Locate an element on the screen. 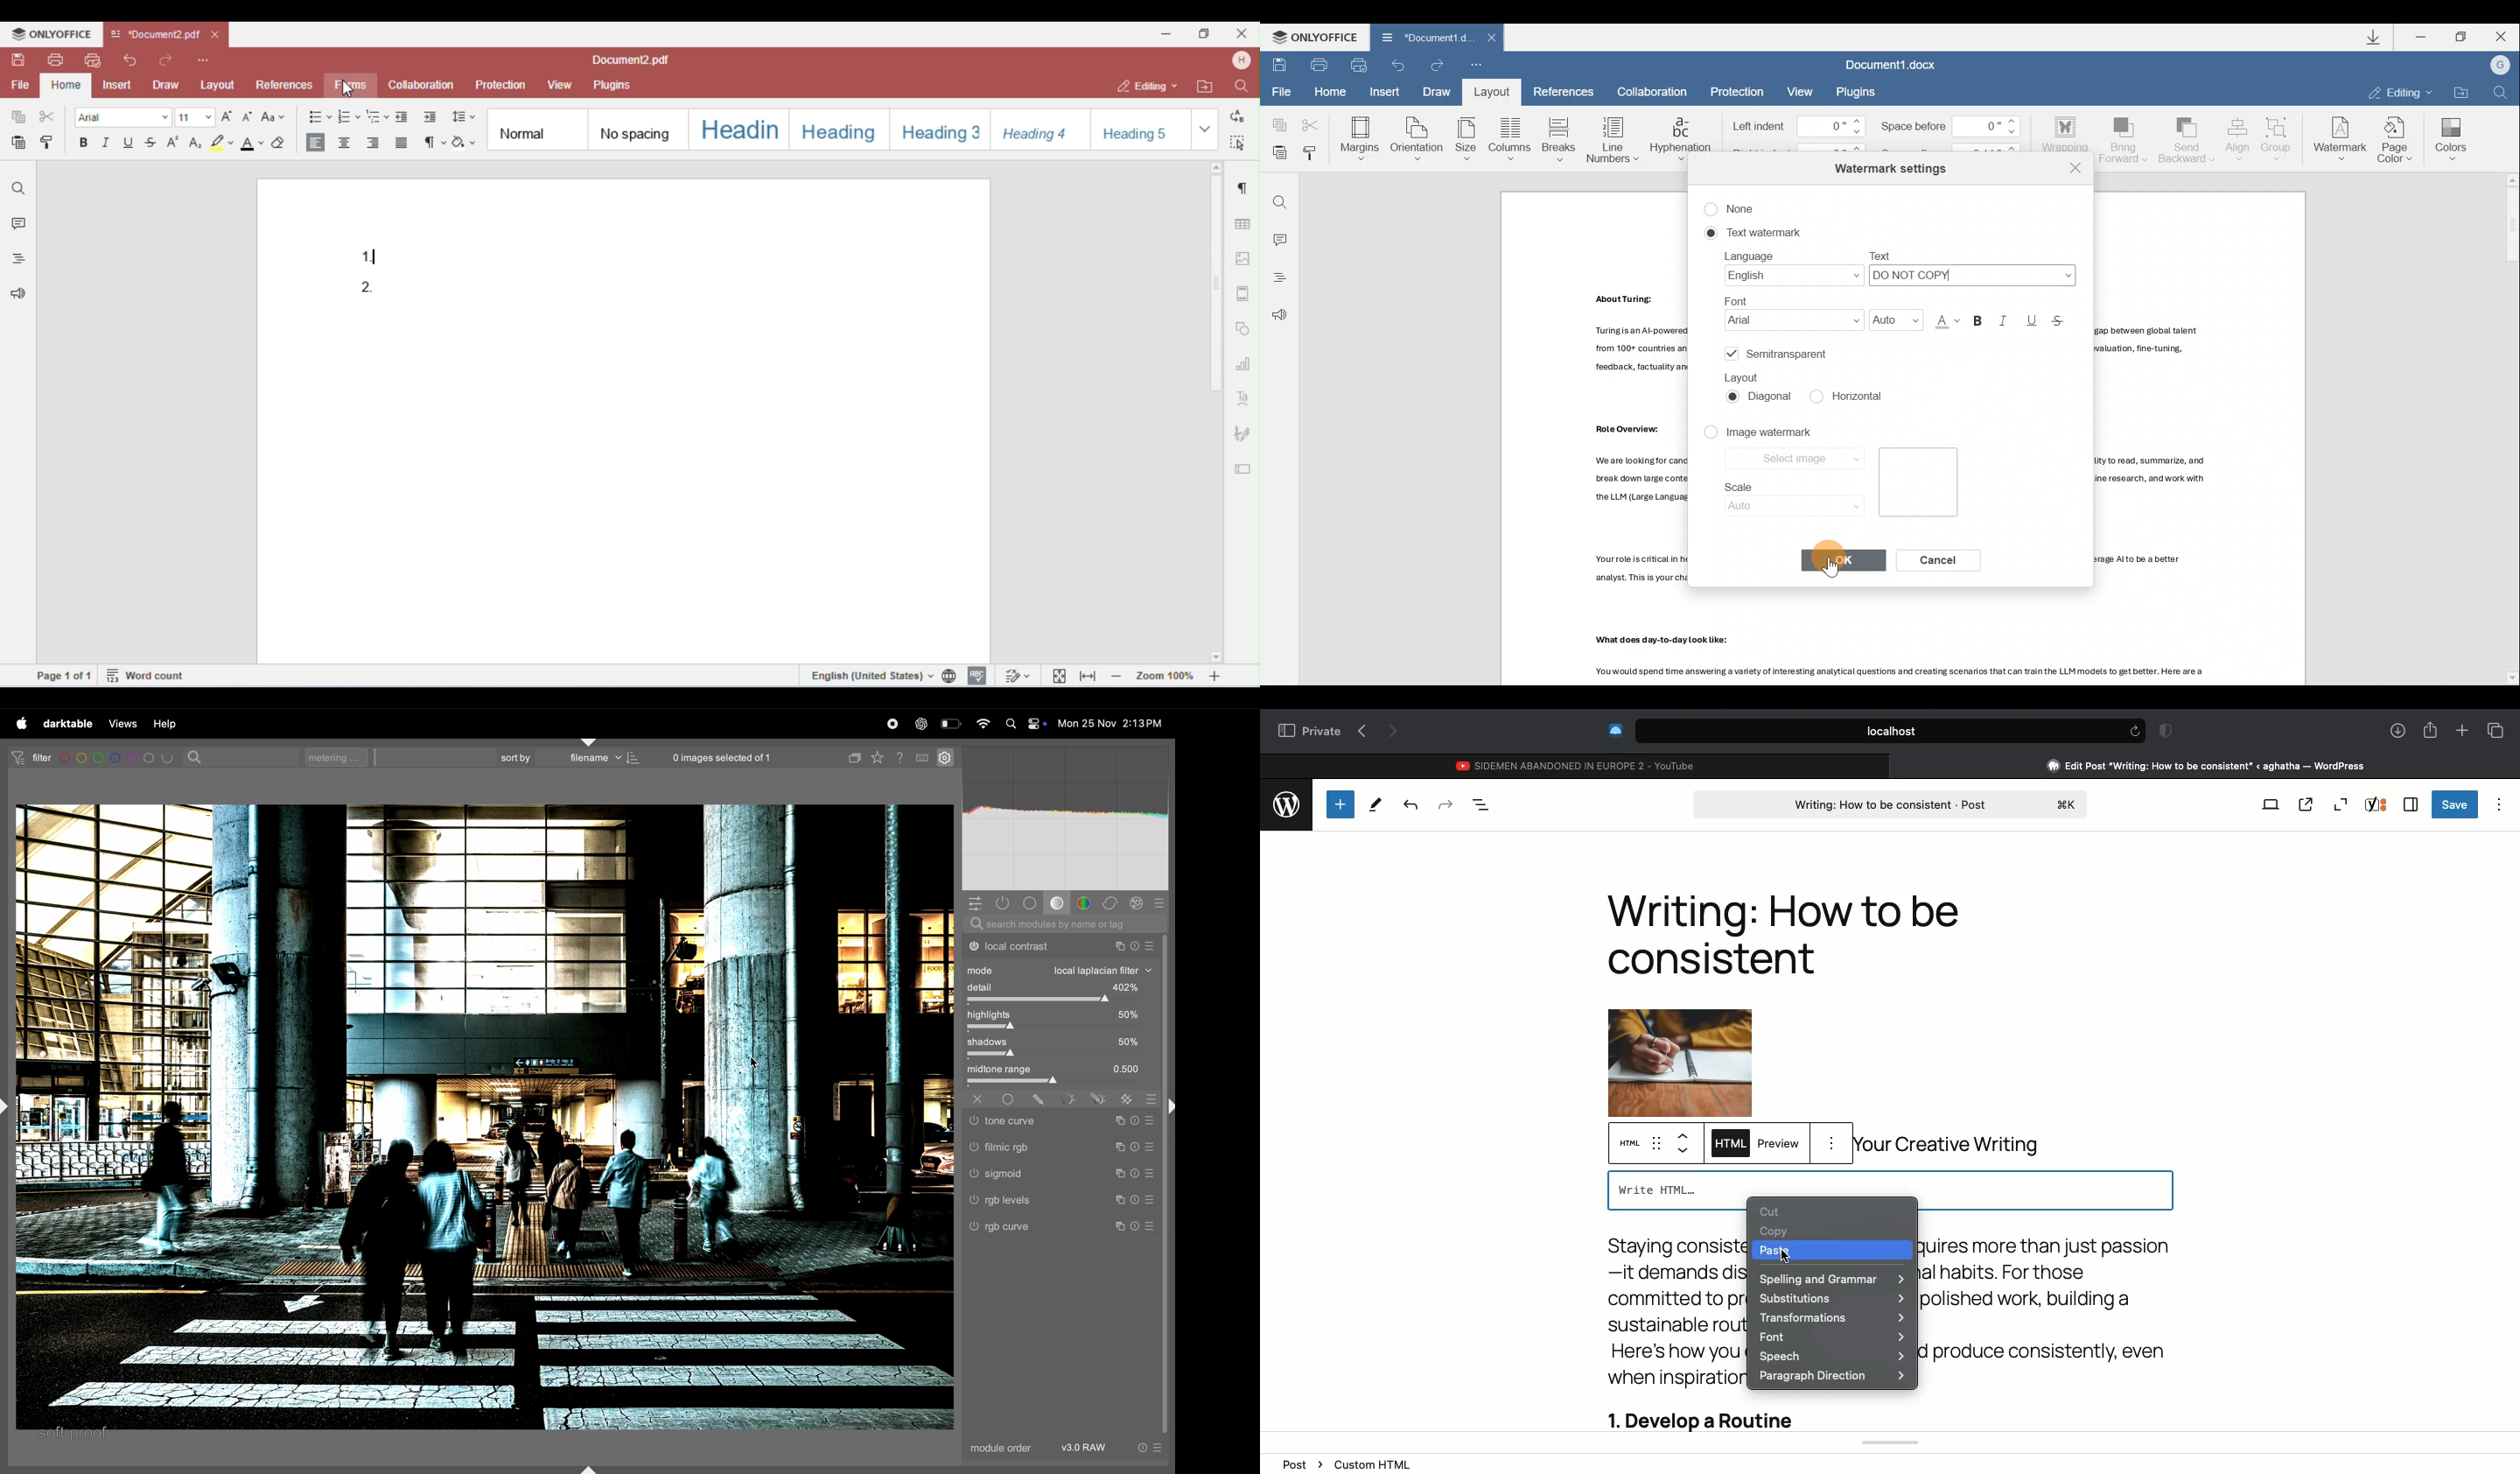  metering is located at coordinates (340, 757).